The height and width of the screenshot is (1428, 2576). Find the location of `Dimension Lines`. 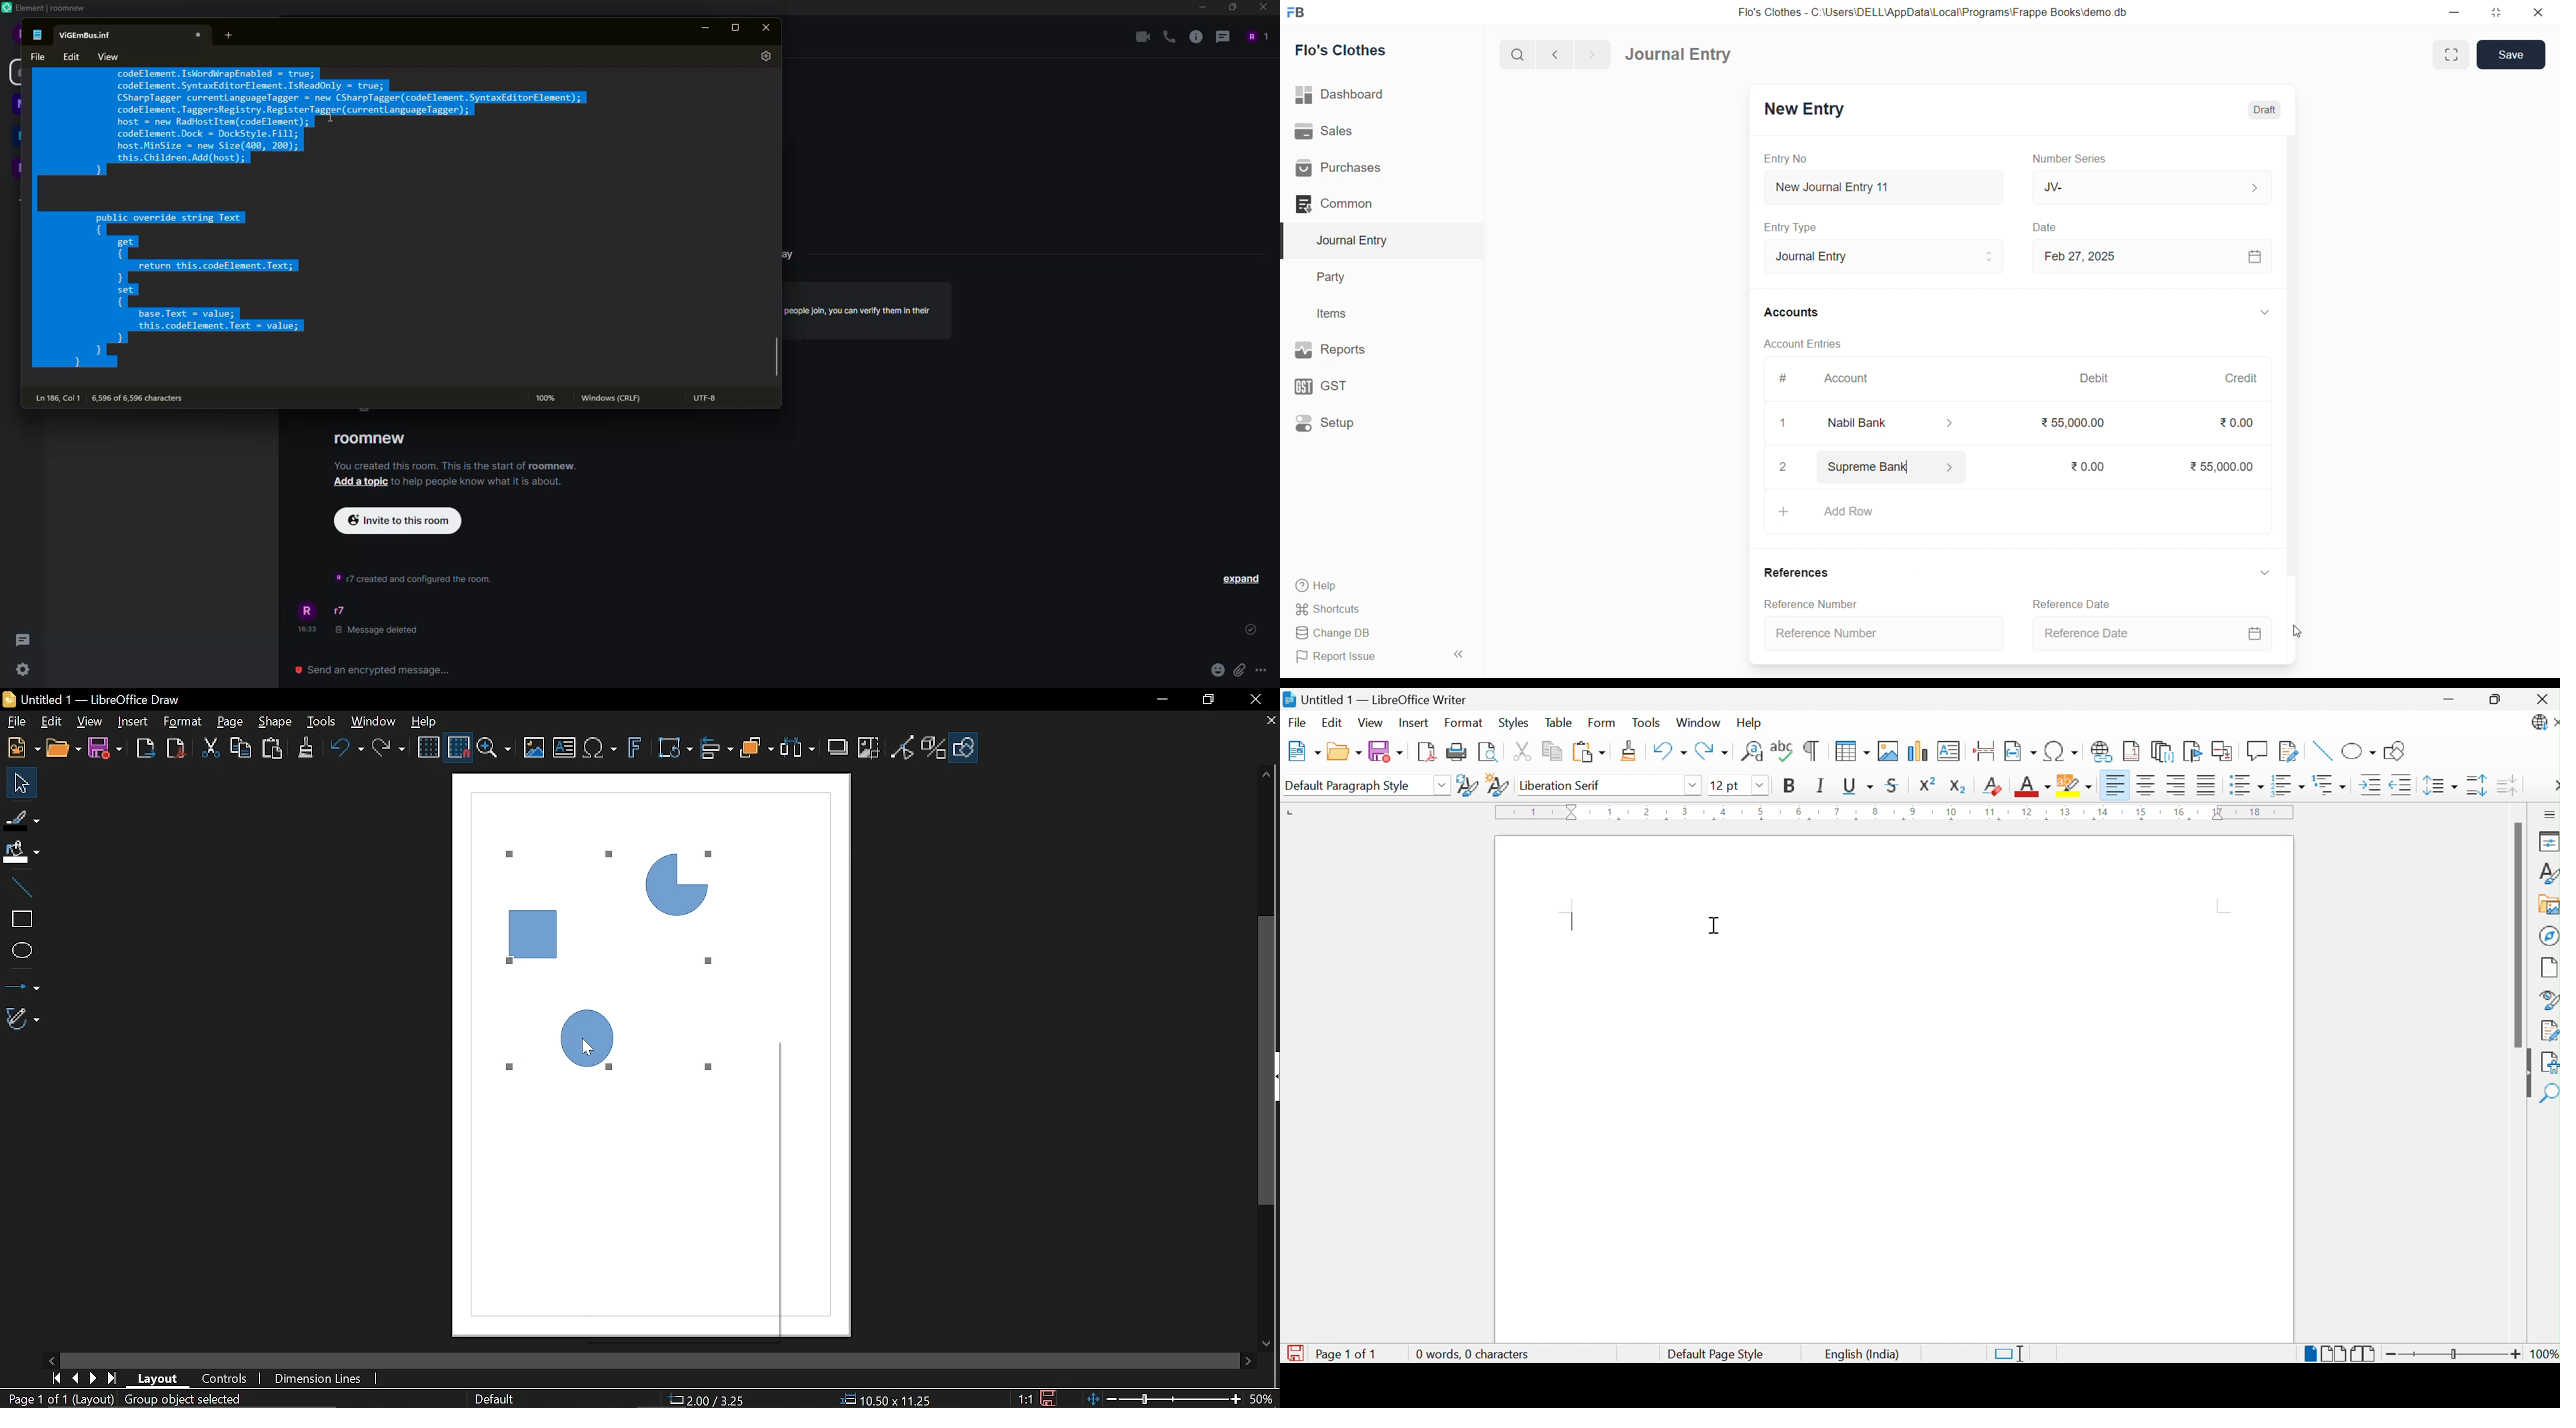

Dimension Lines is located at coordinates (319, 1379).